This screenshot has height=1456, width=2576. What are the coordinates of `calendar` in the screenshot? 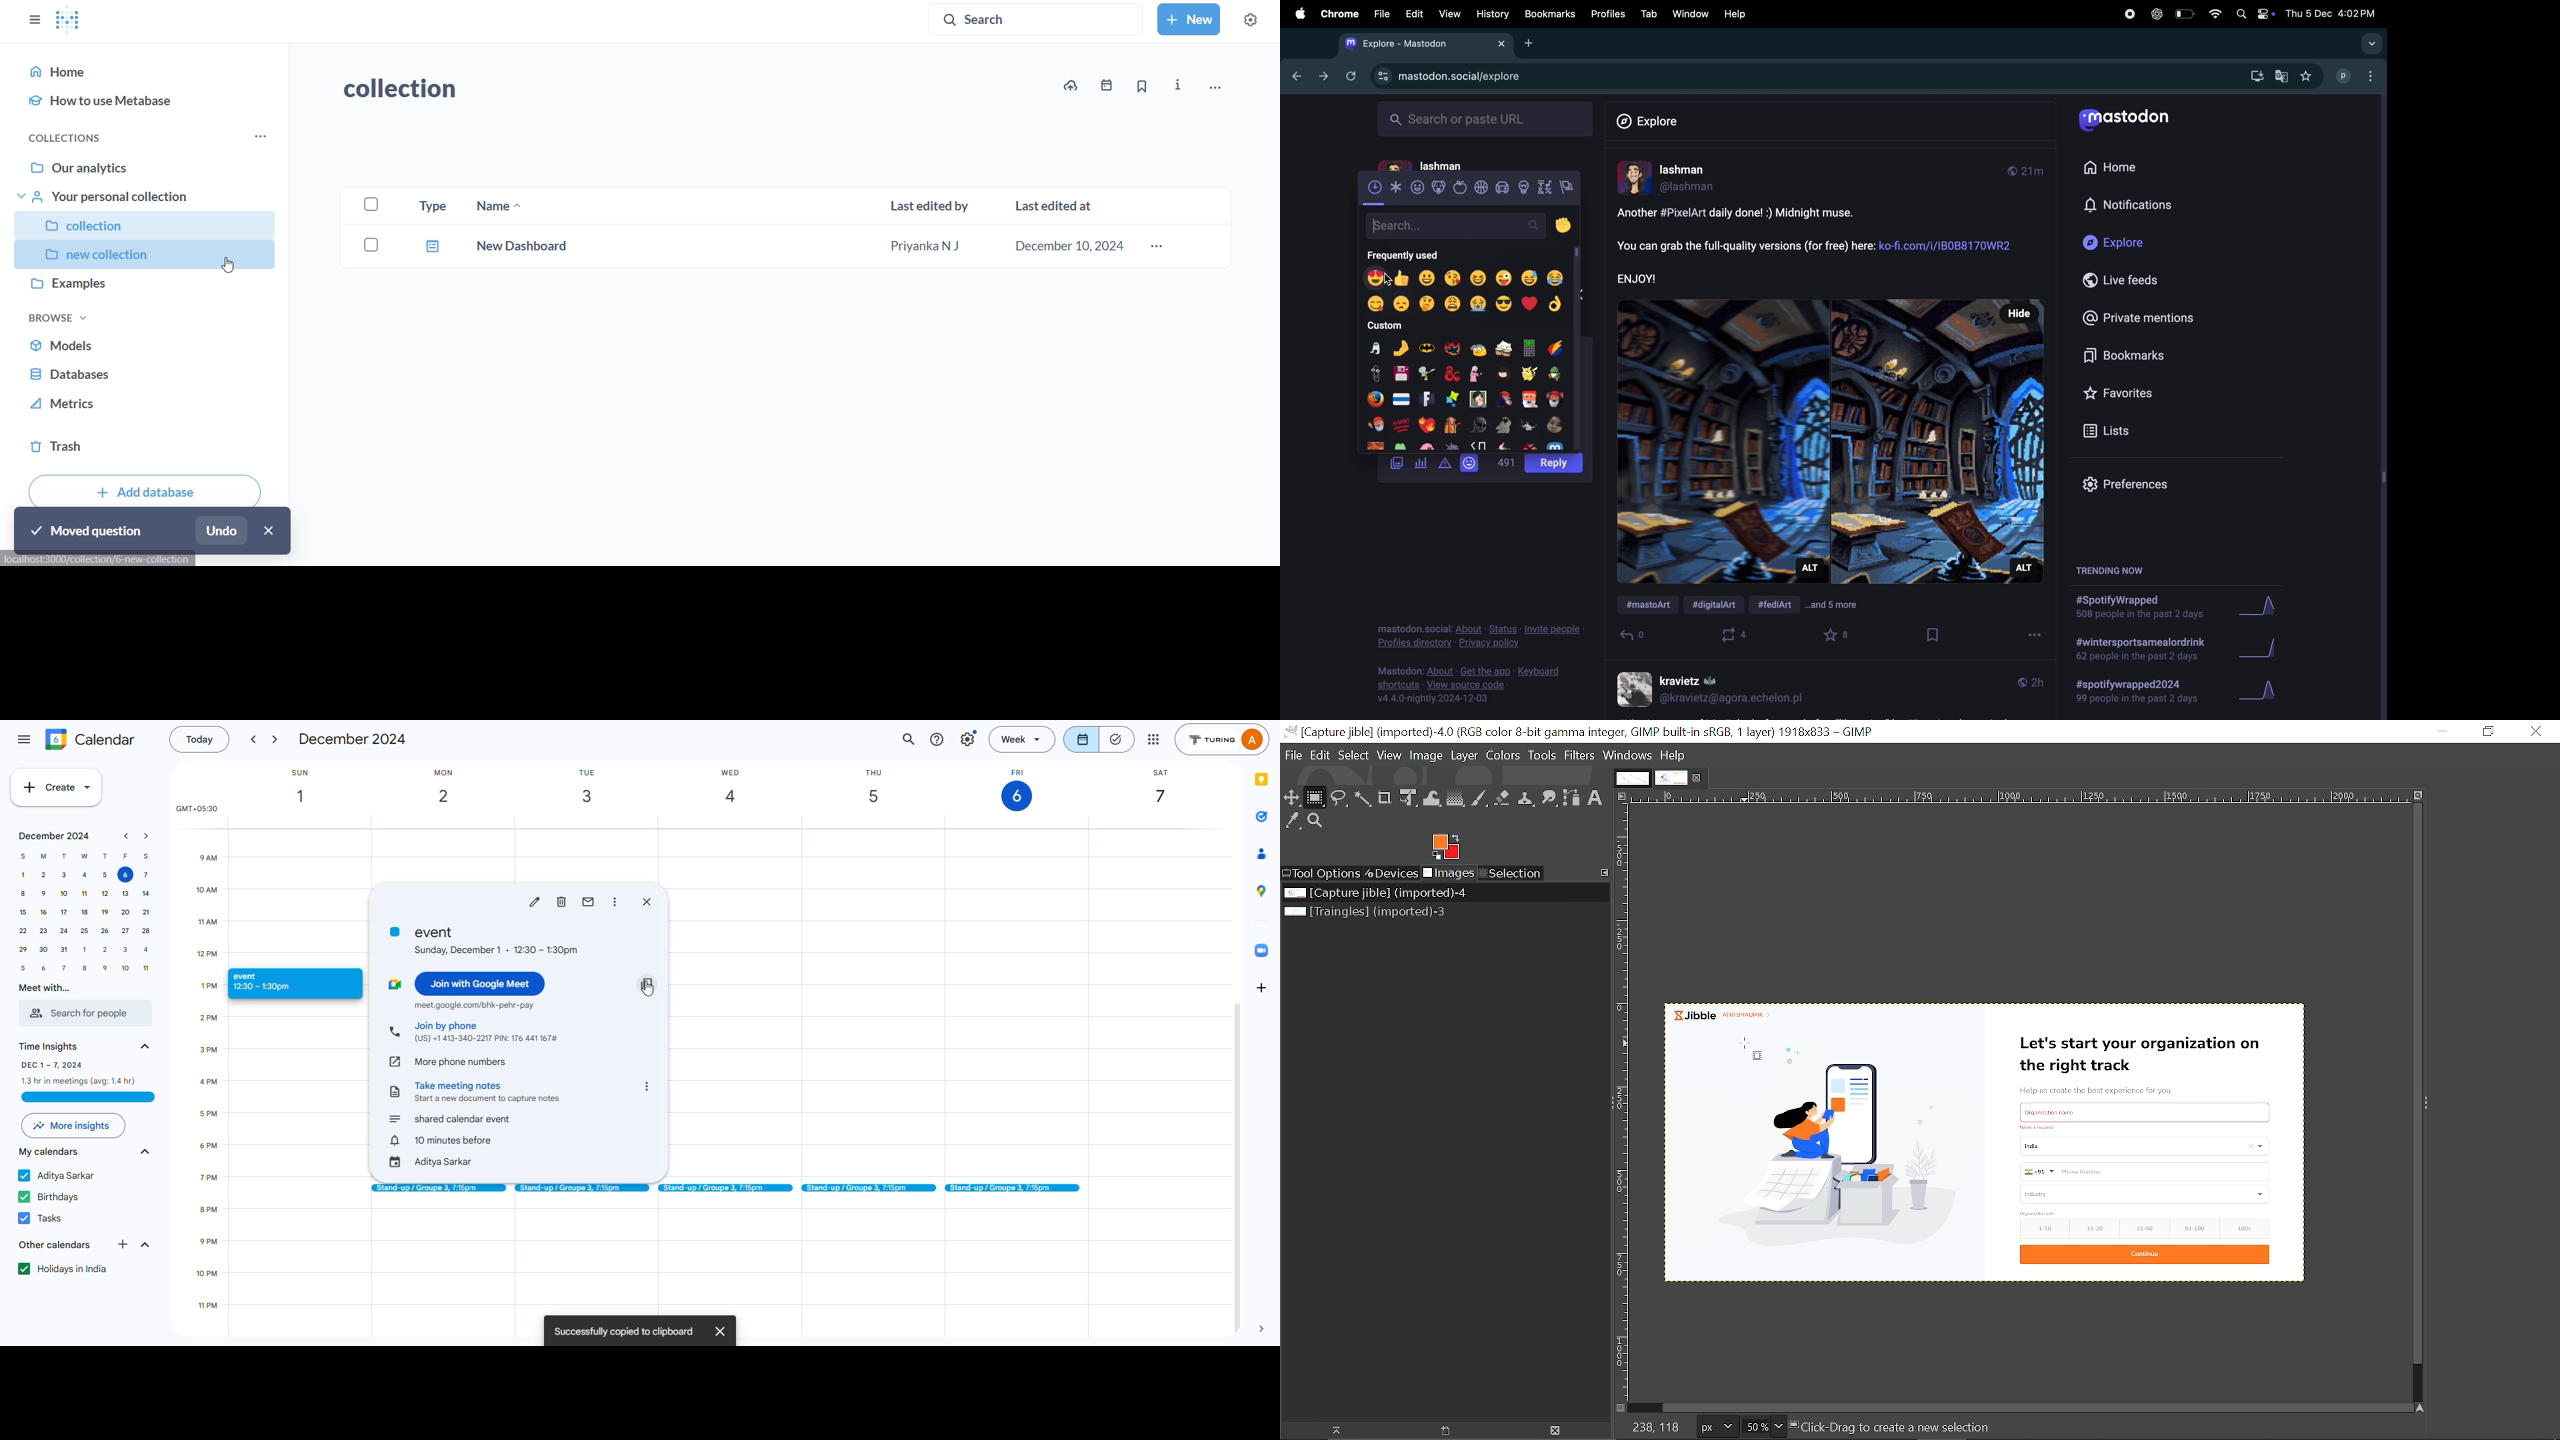 It's located at (50, 1152).